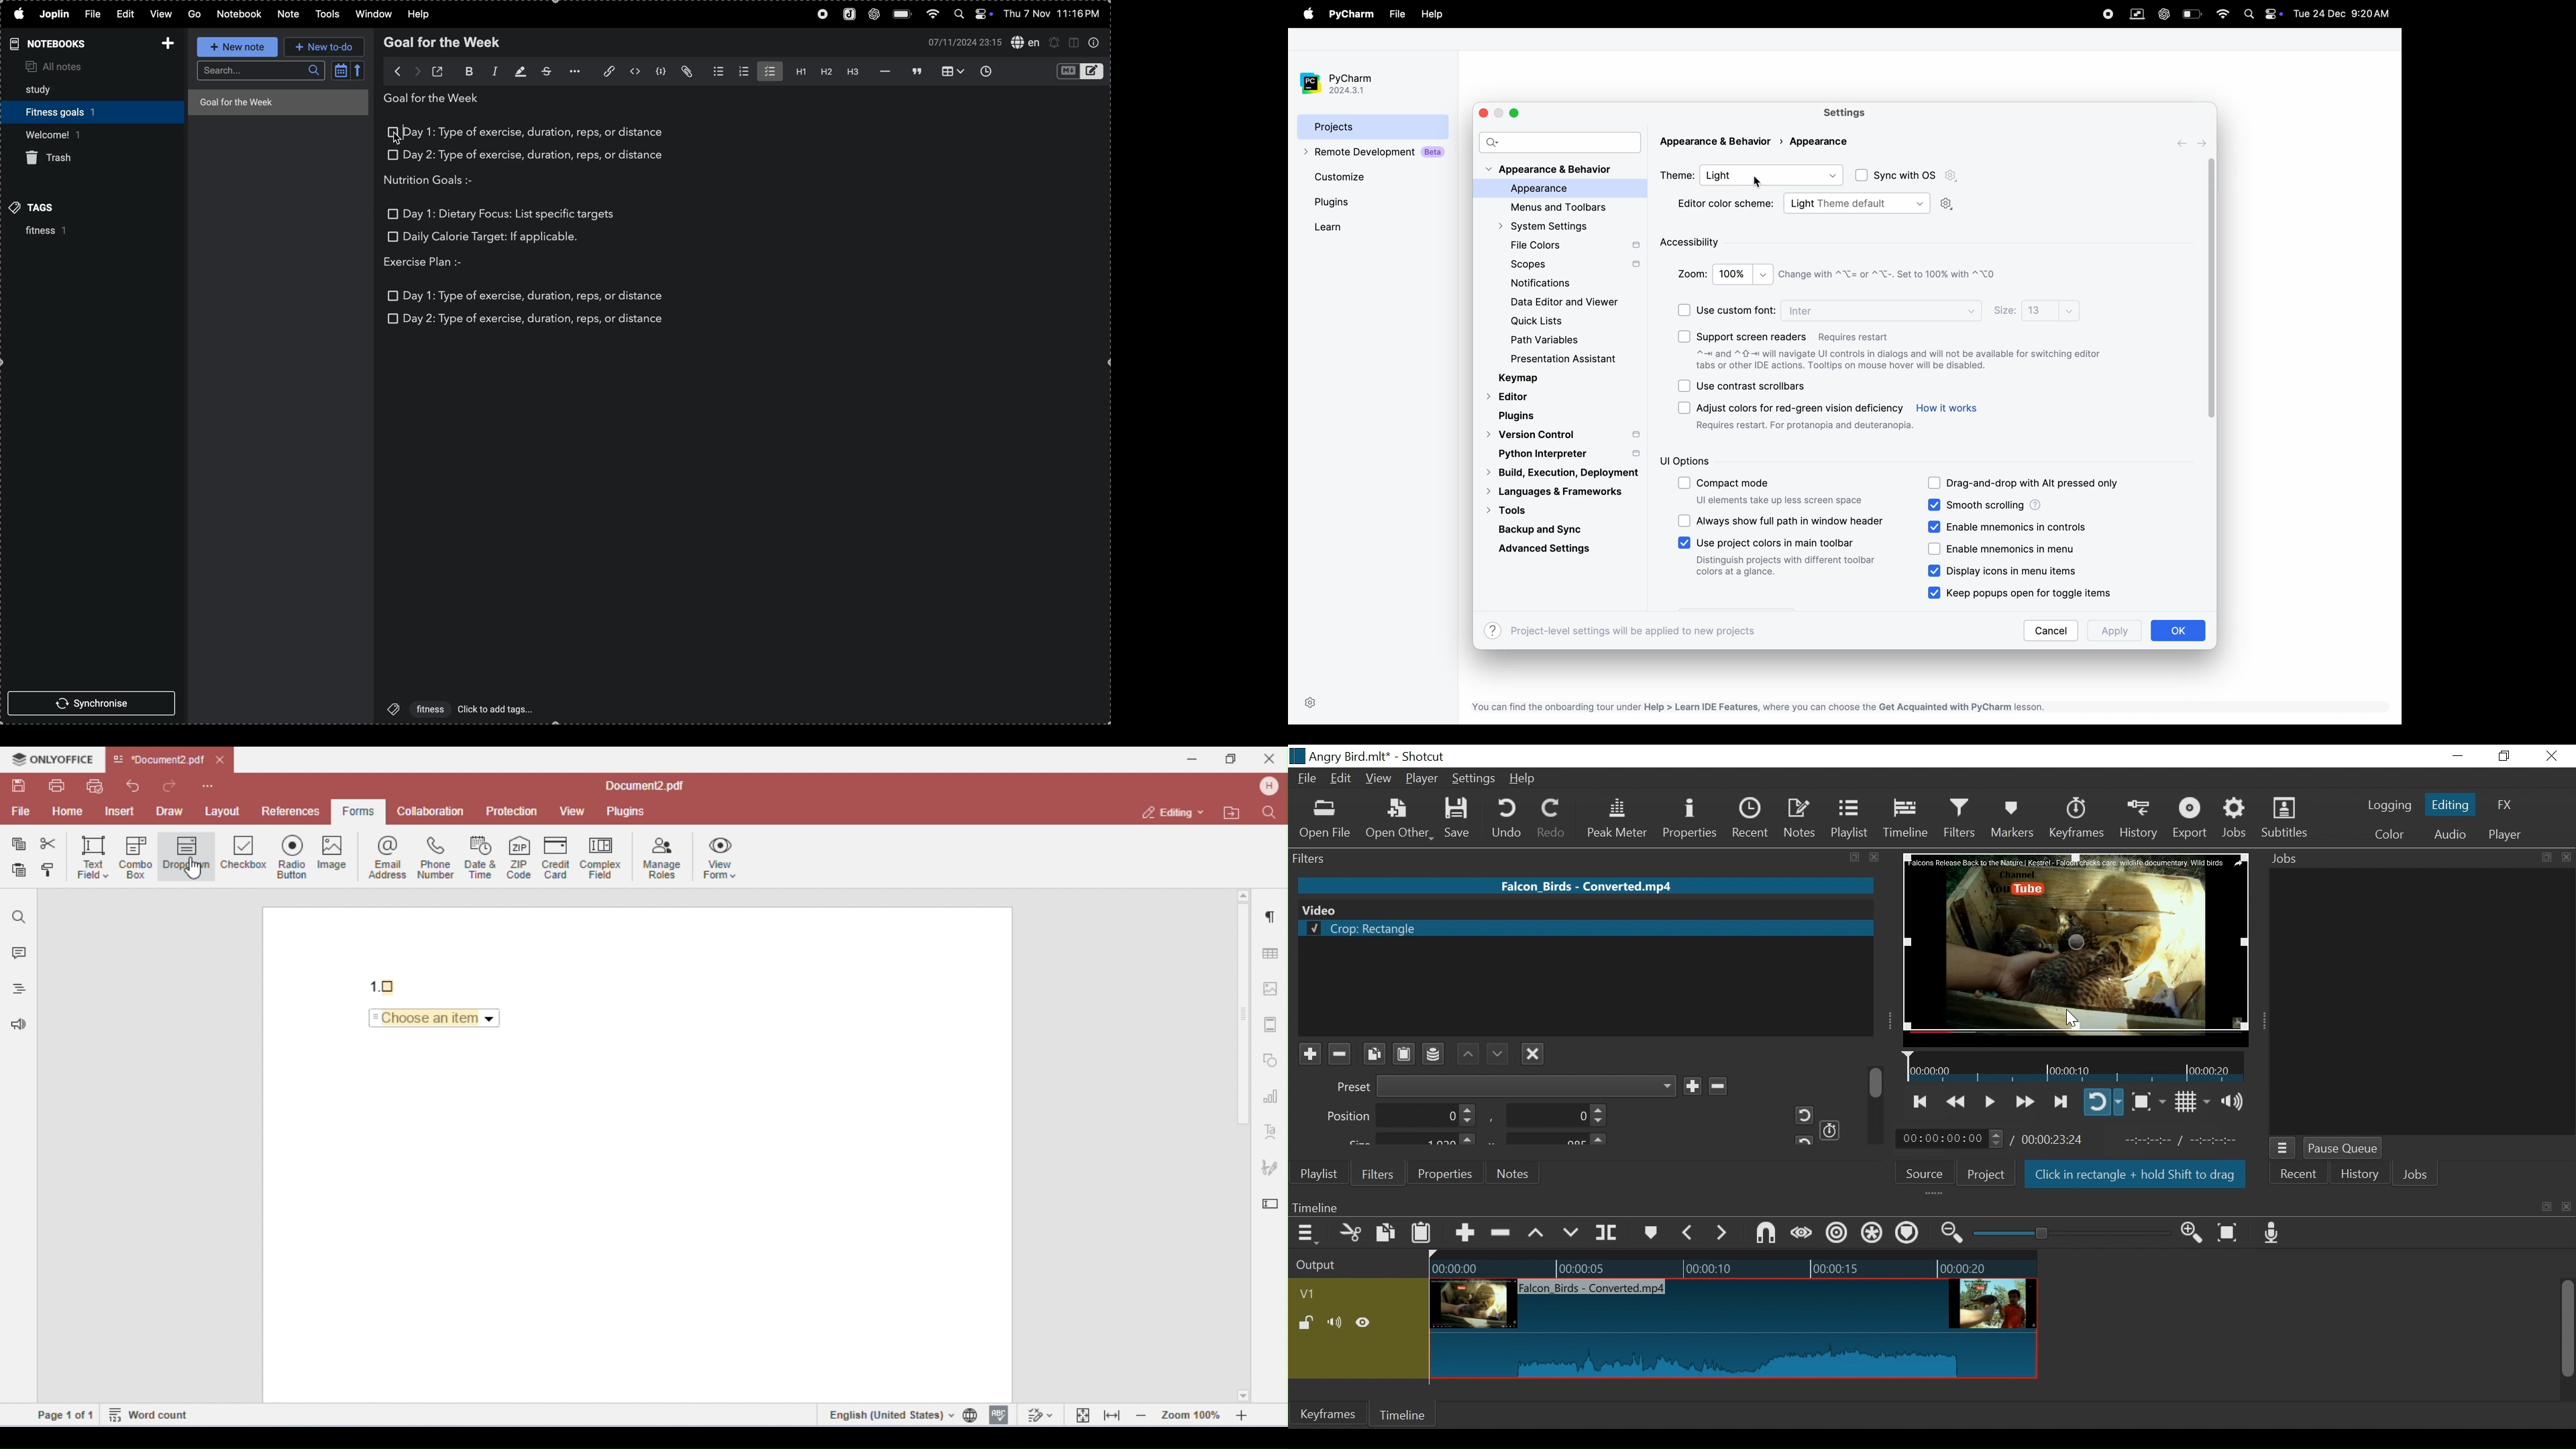 The image size is (2576, 1456). What do you see at coordinates (1552, 818) in the screenshot?
I see `Redo` at bounding box center [1552, 818].